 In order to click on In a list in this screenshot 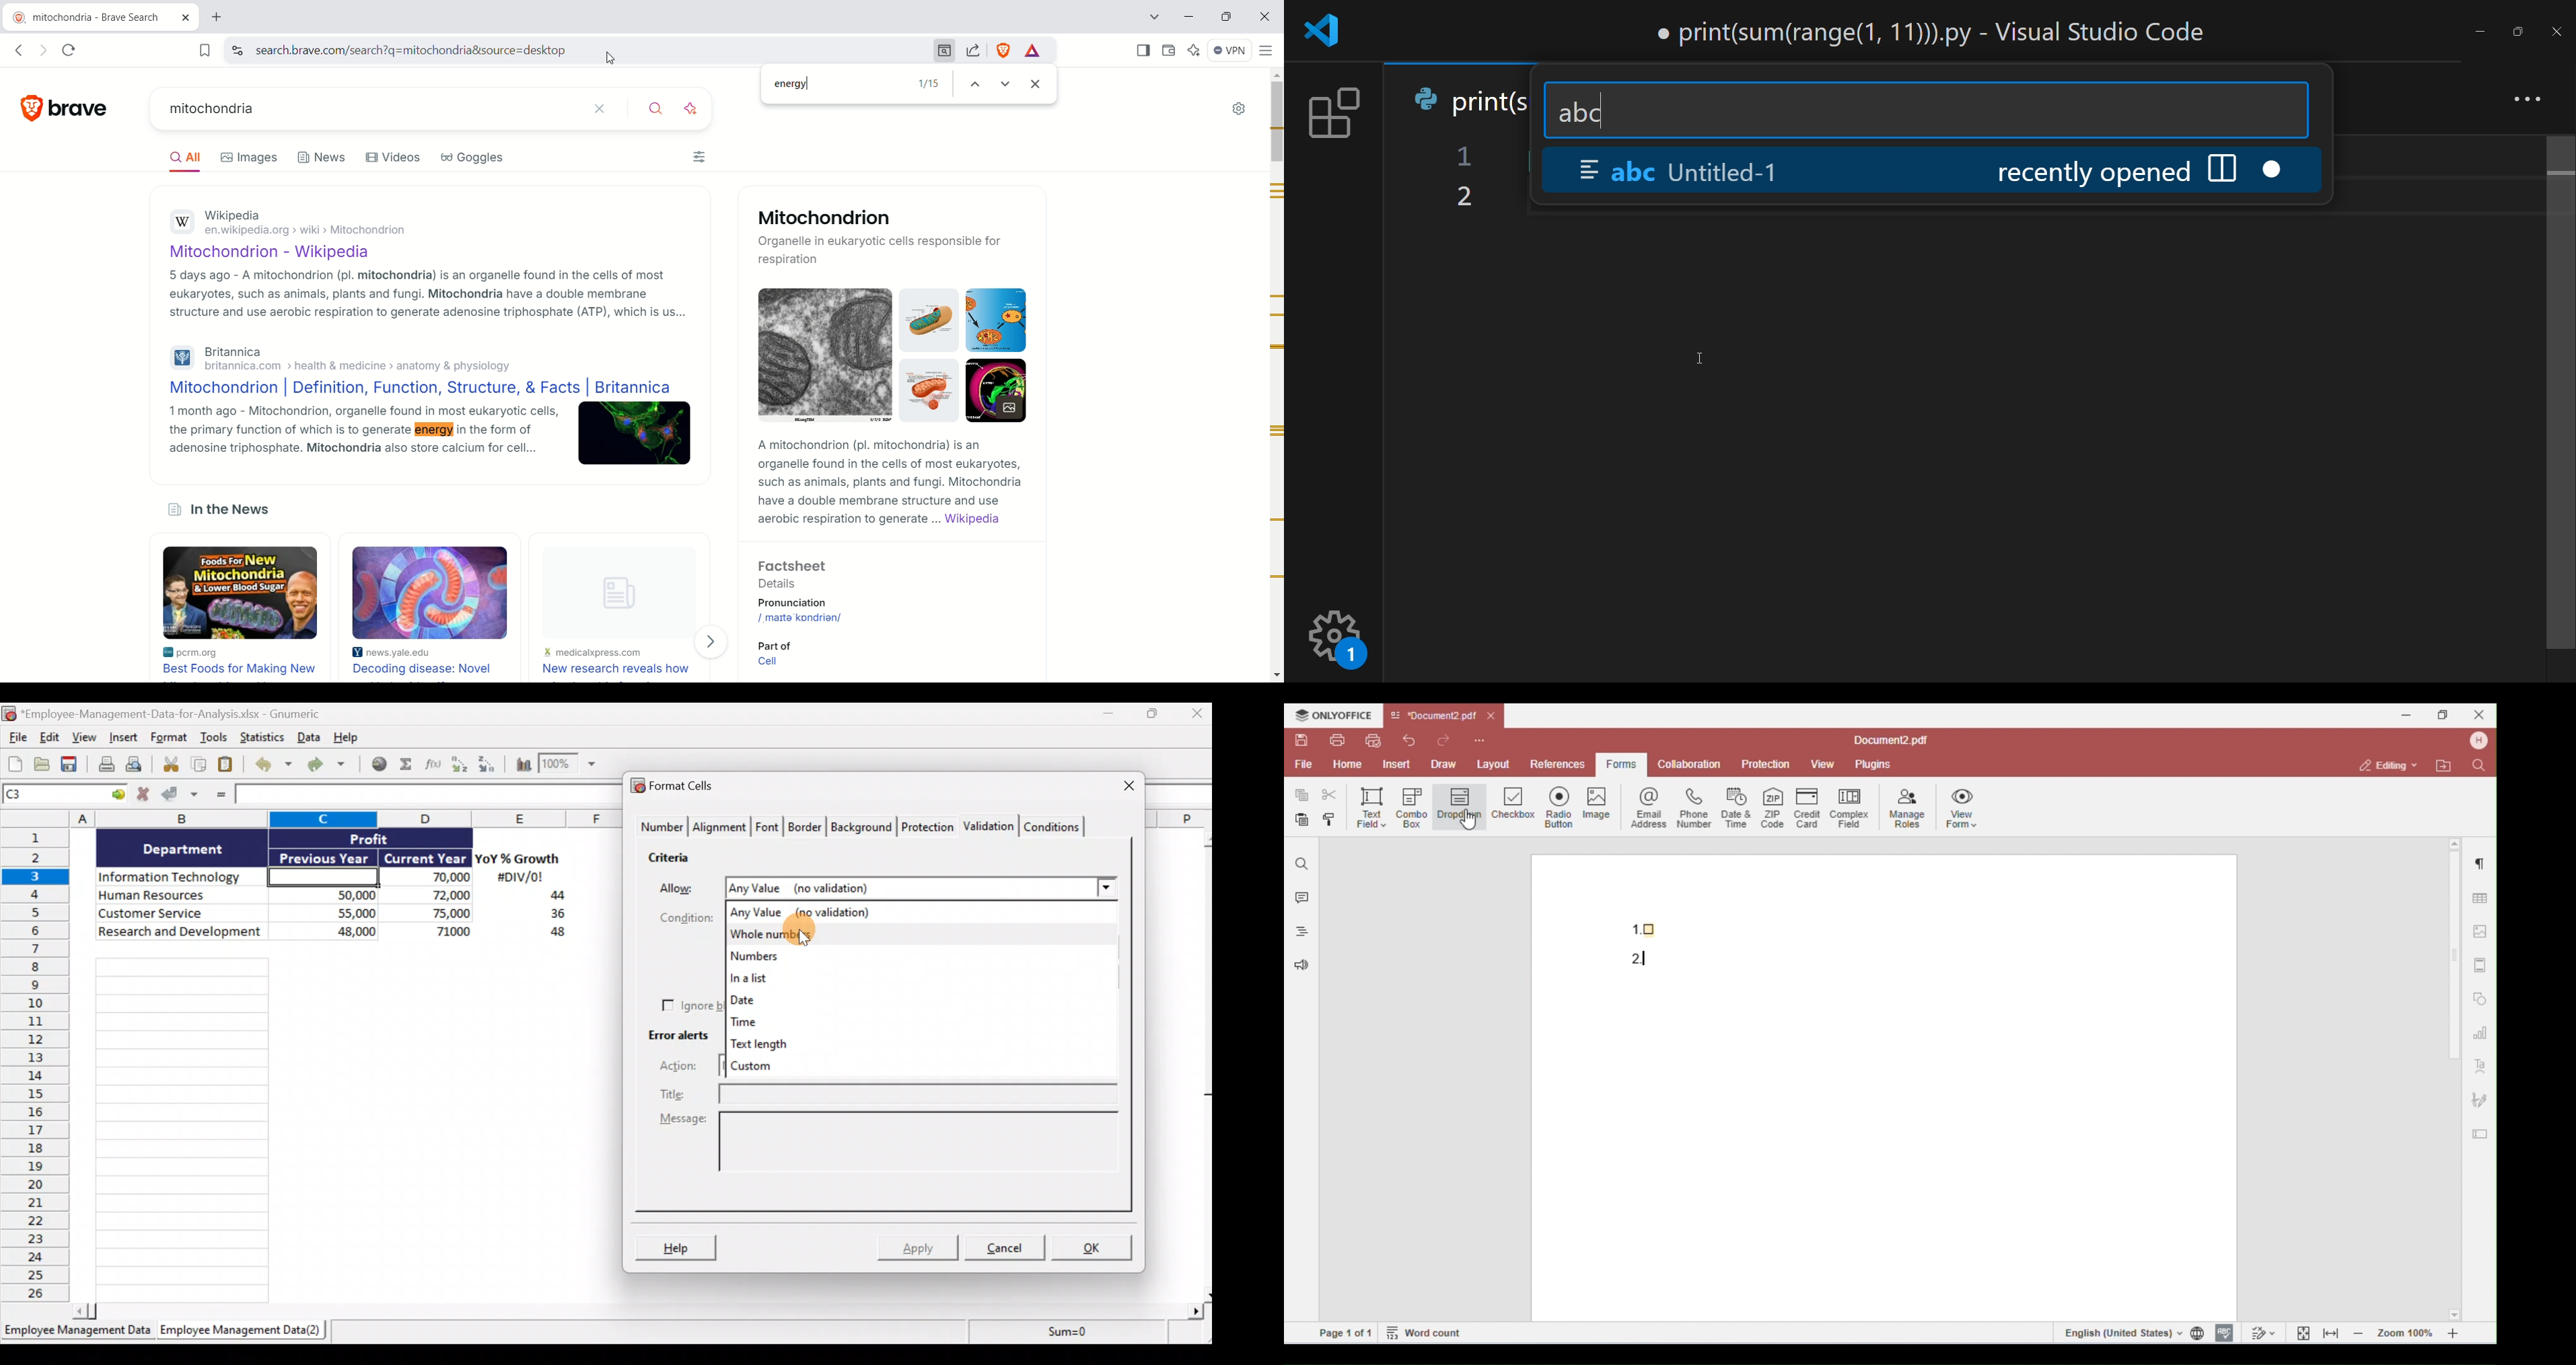, I will do `click(923, 978)`.